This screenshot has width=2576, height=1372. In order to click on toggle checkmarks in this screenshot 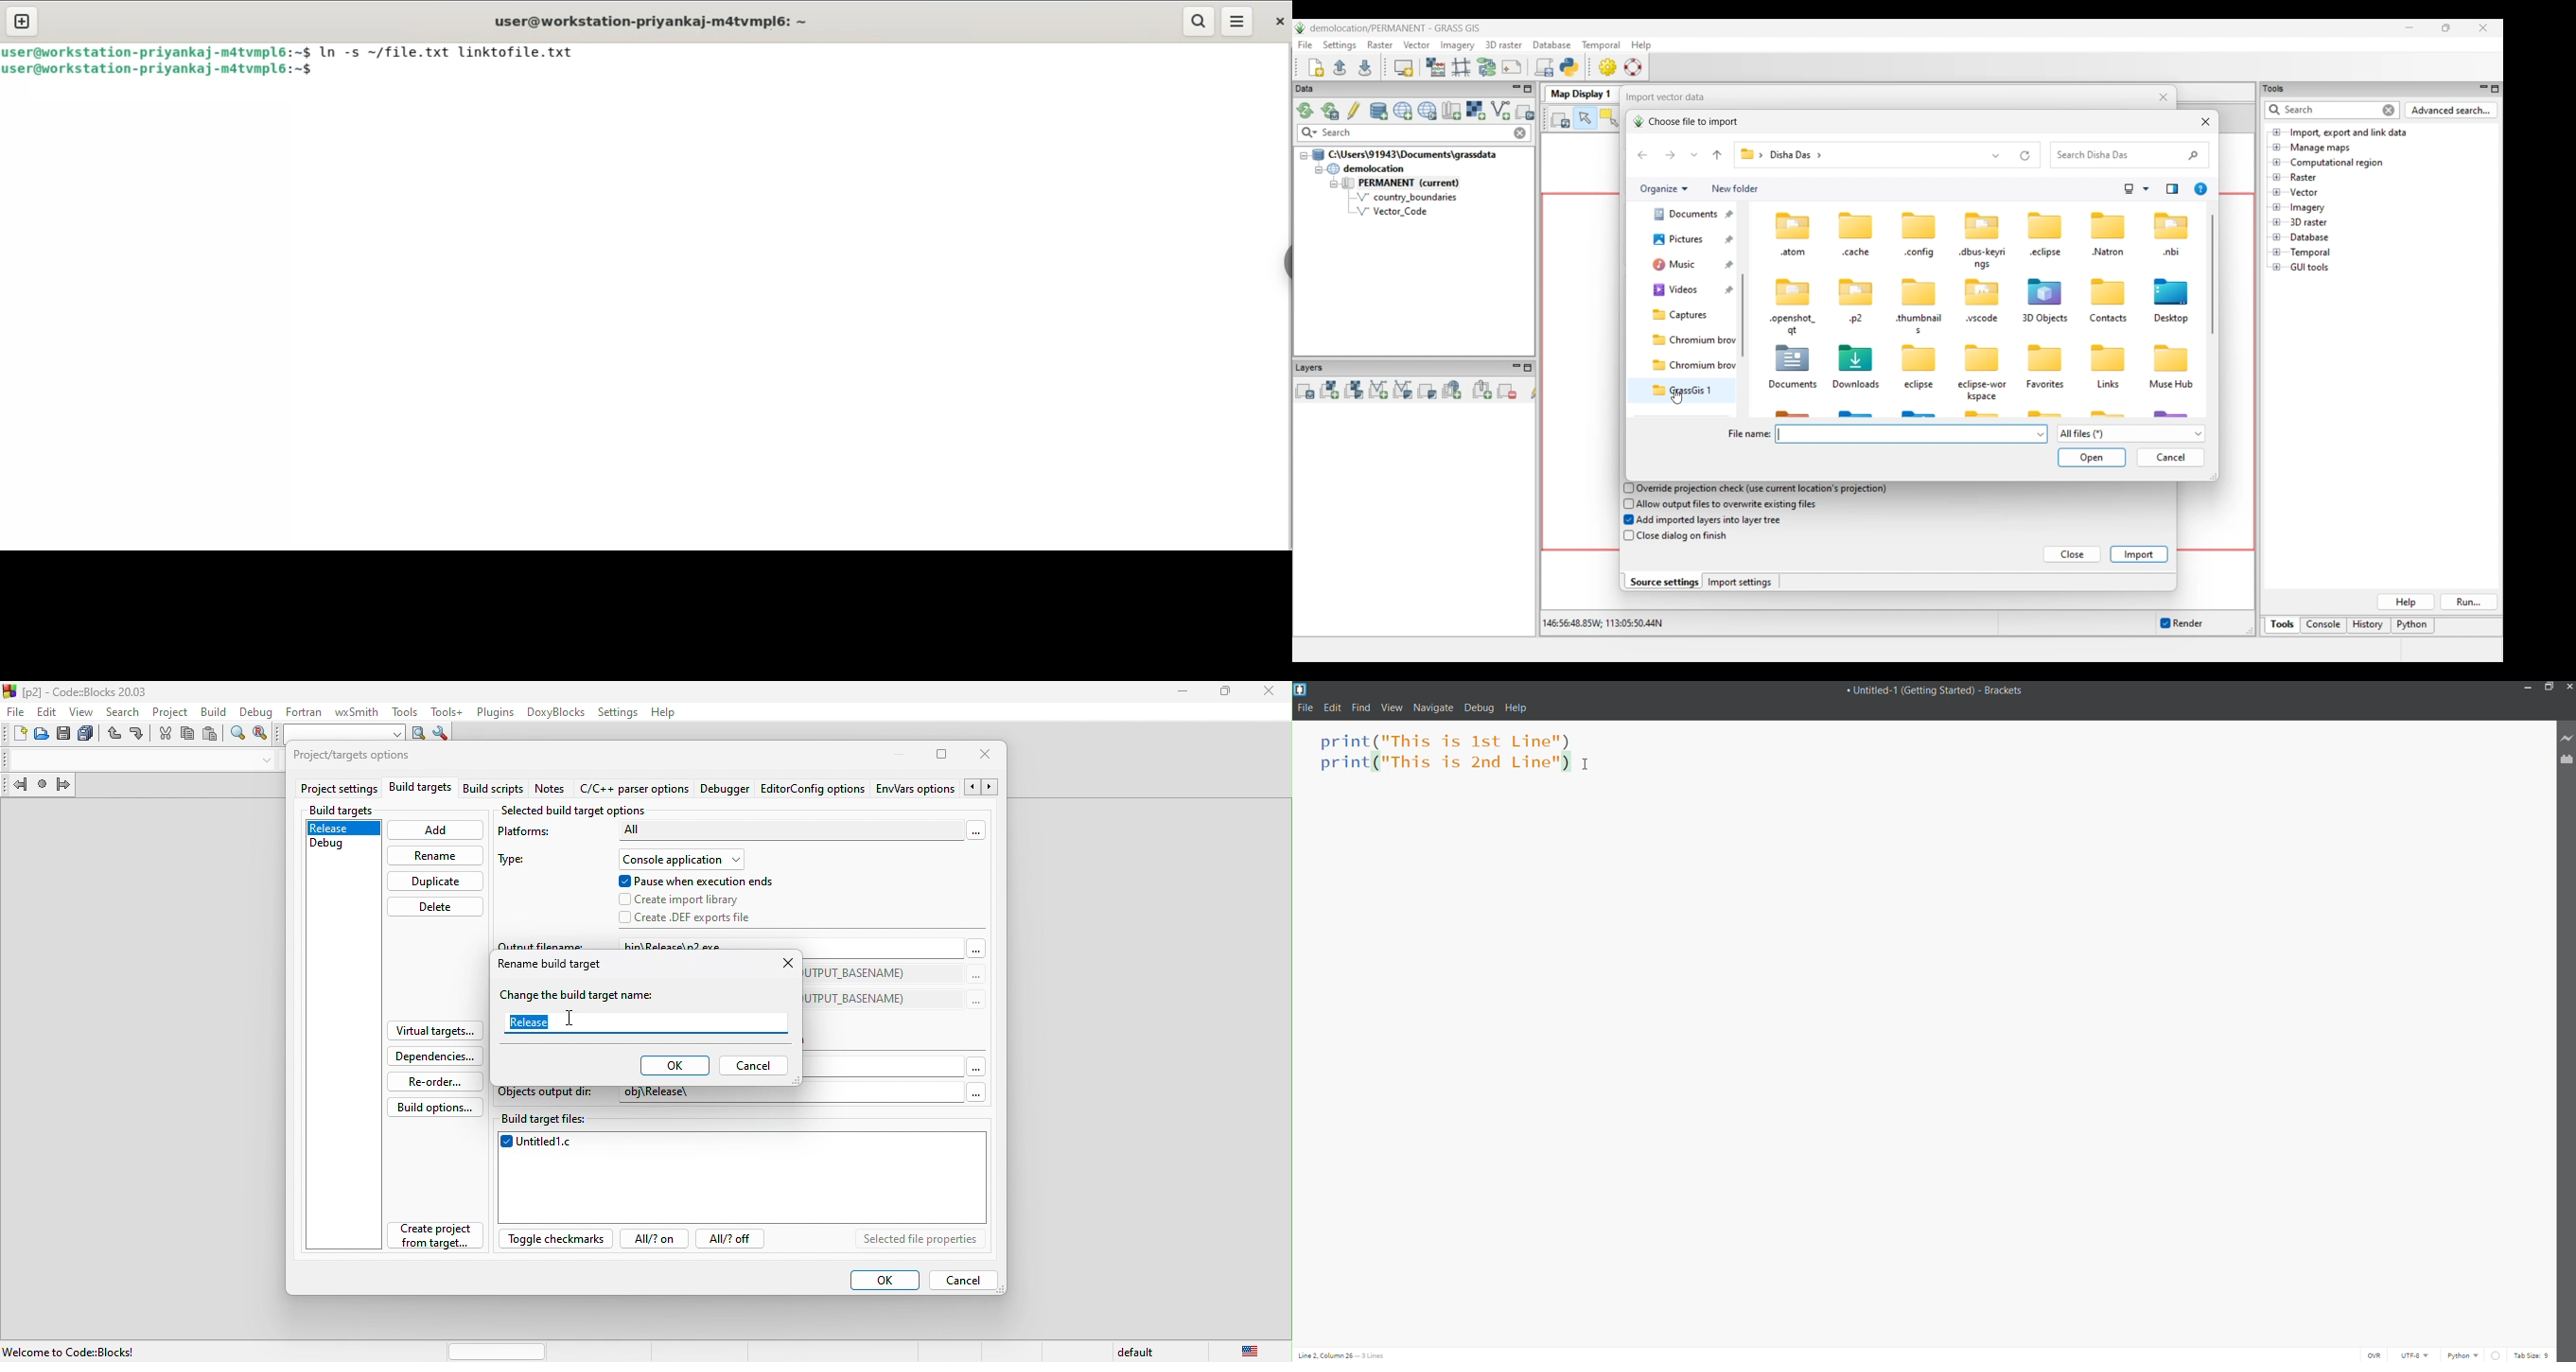, I will do `click(558, 1239)`.